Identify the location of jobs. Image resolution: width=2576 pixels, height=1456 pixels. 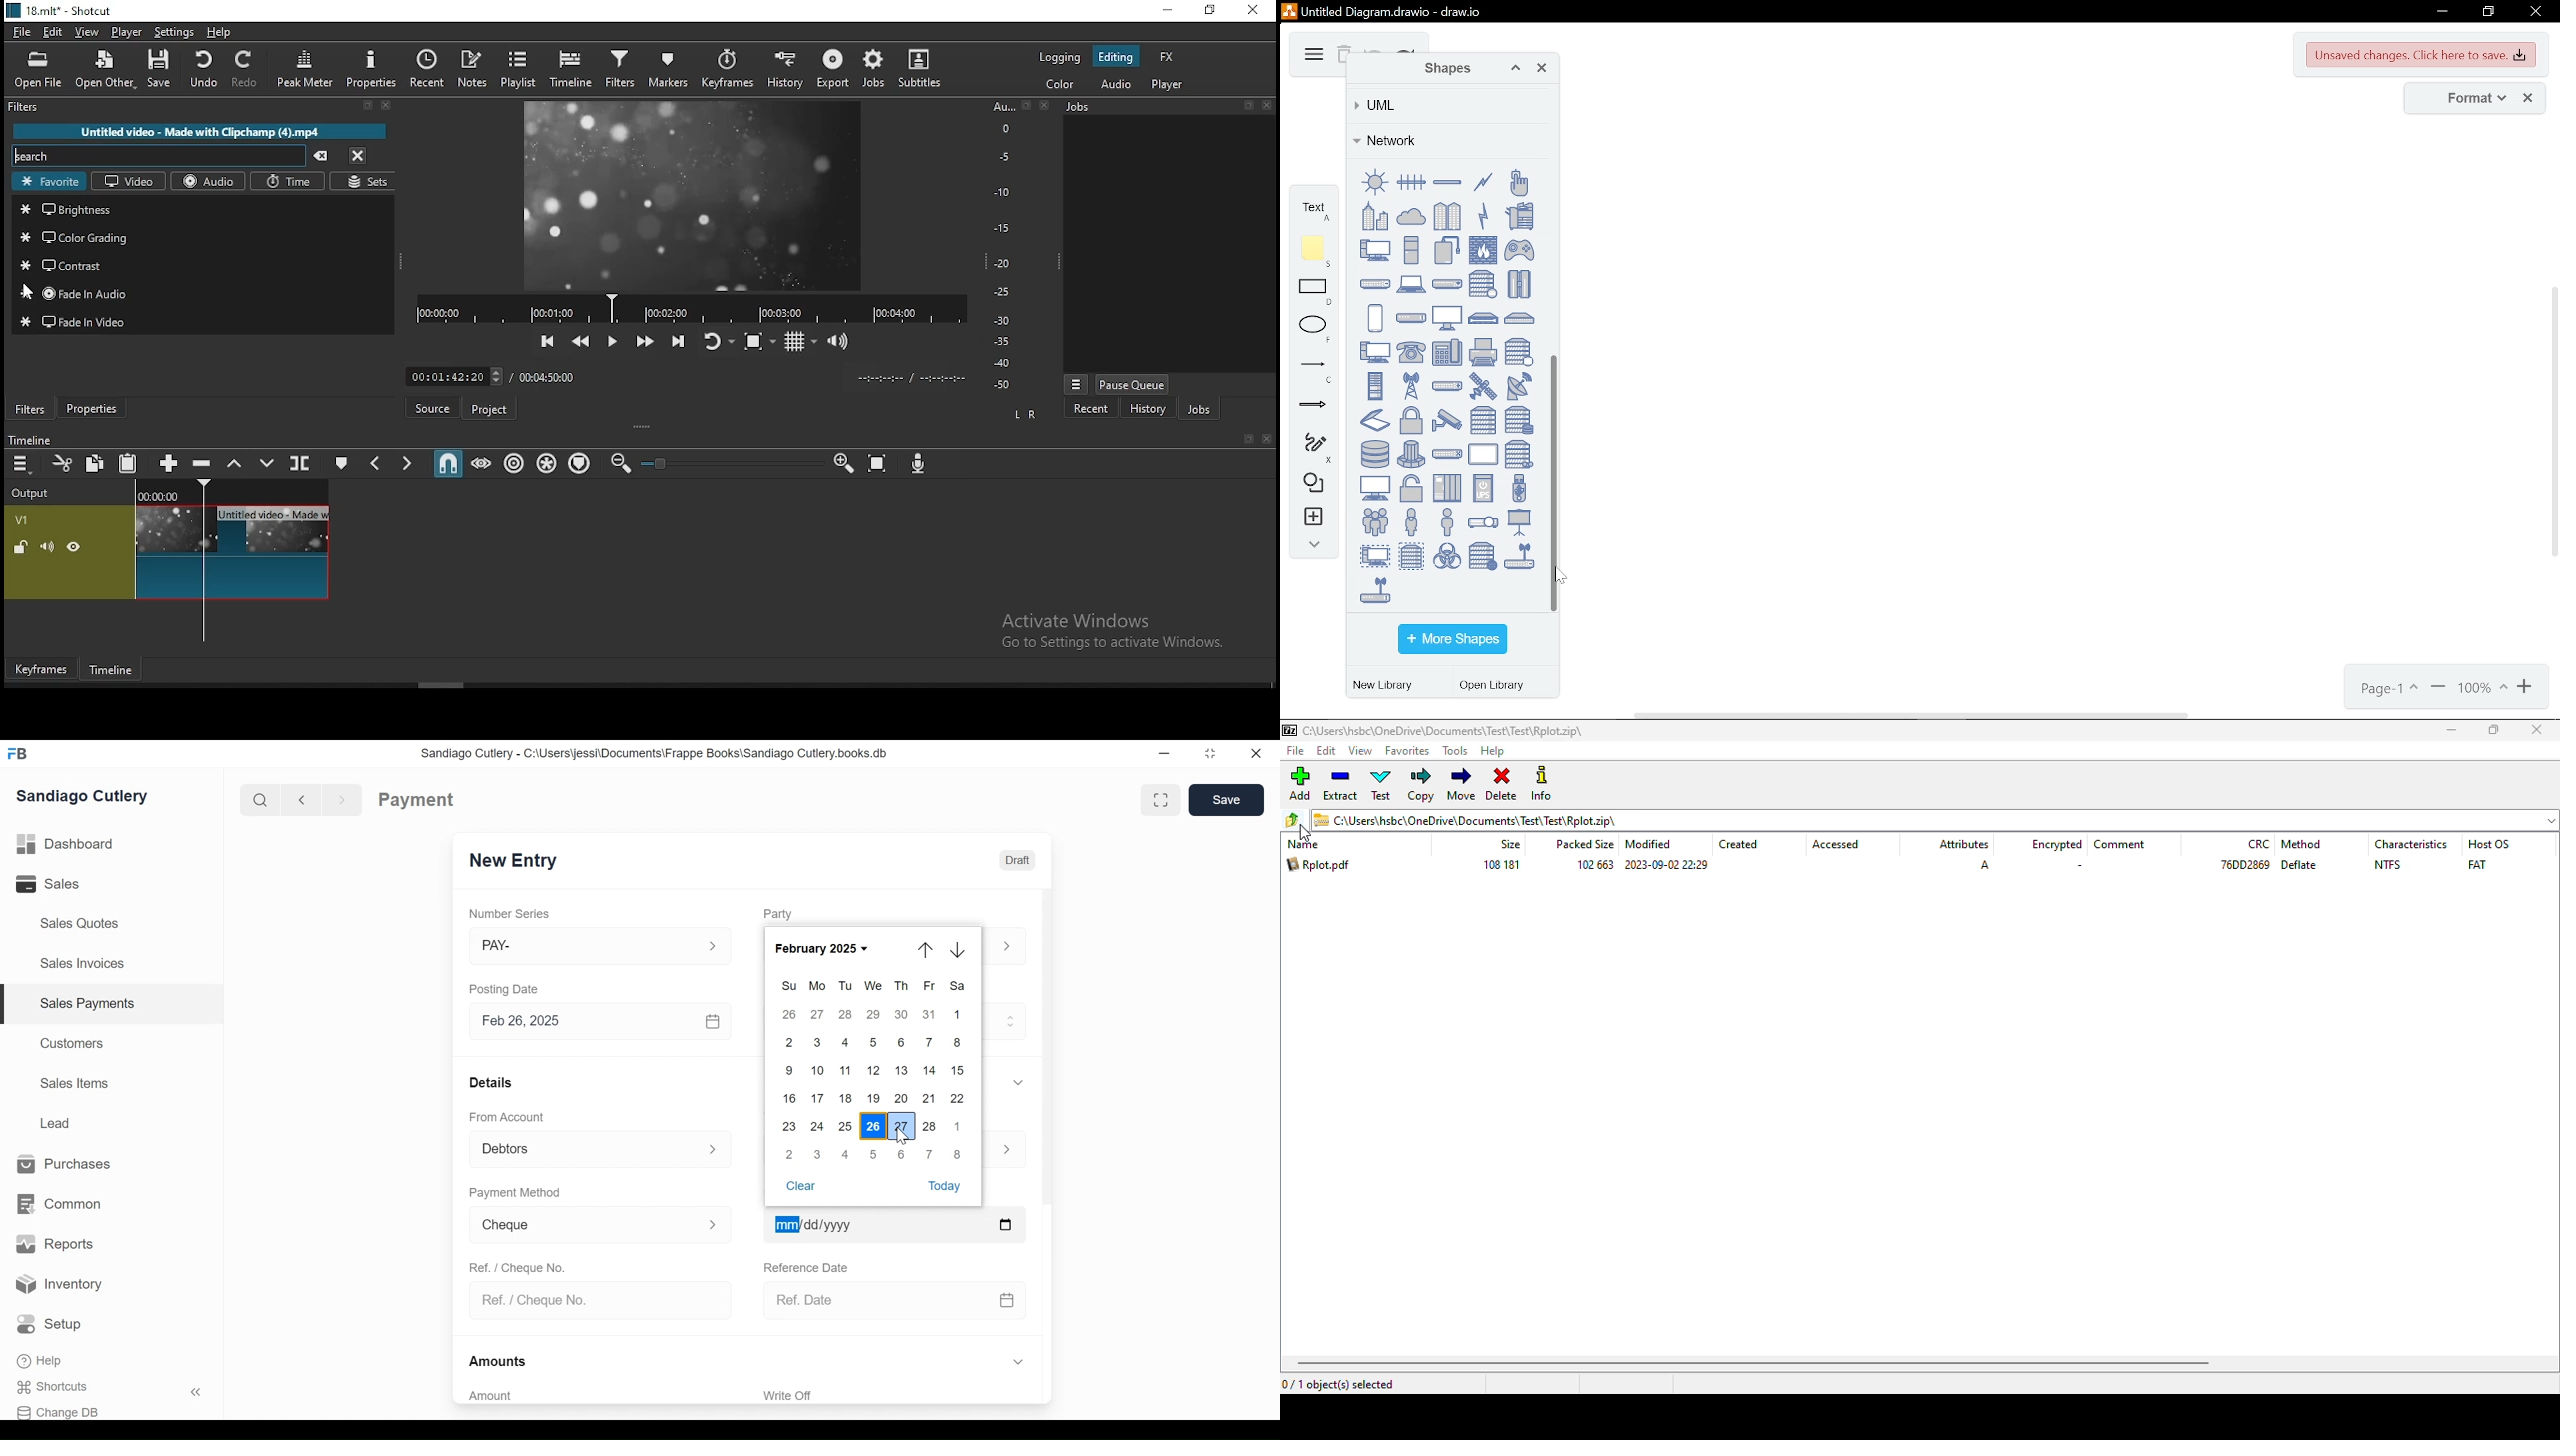
(874, 70).